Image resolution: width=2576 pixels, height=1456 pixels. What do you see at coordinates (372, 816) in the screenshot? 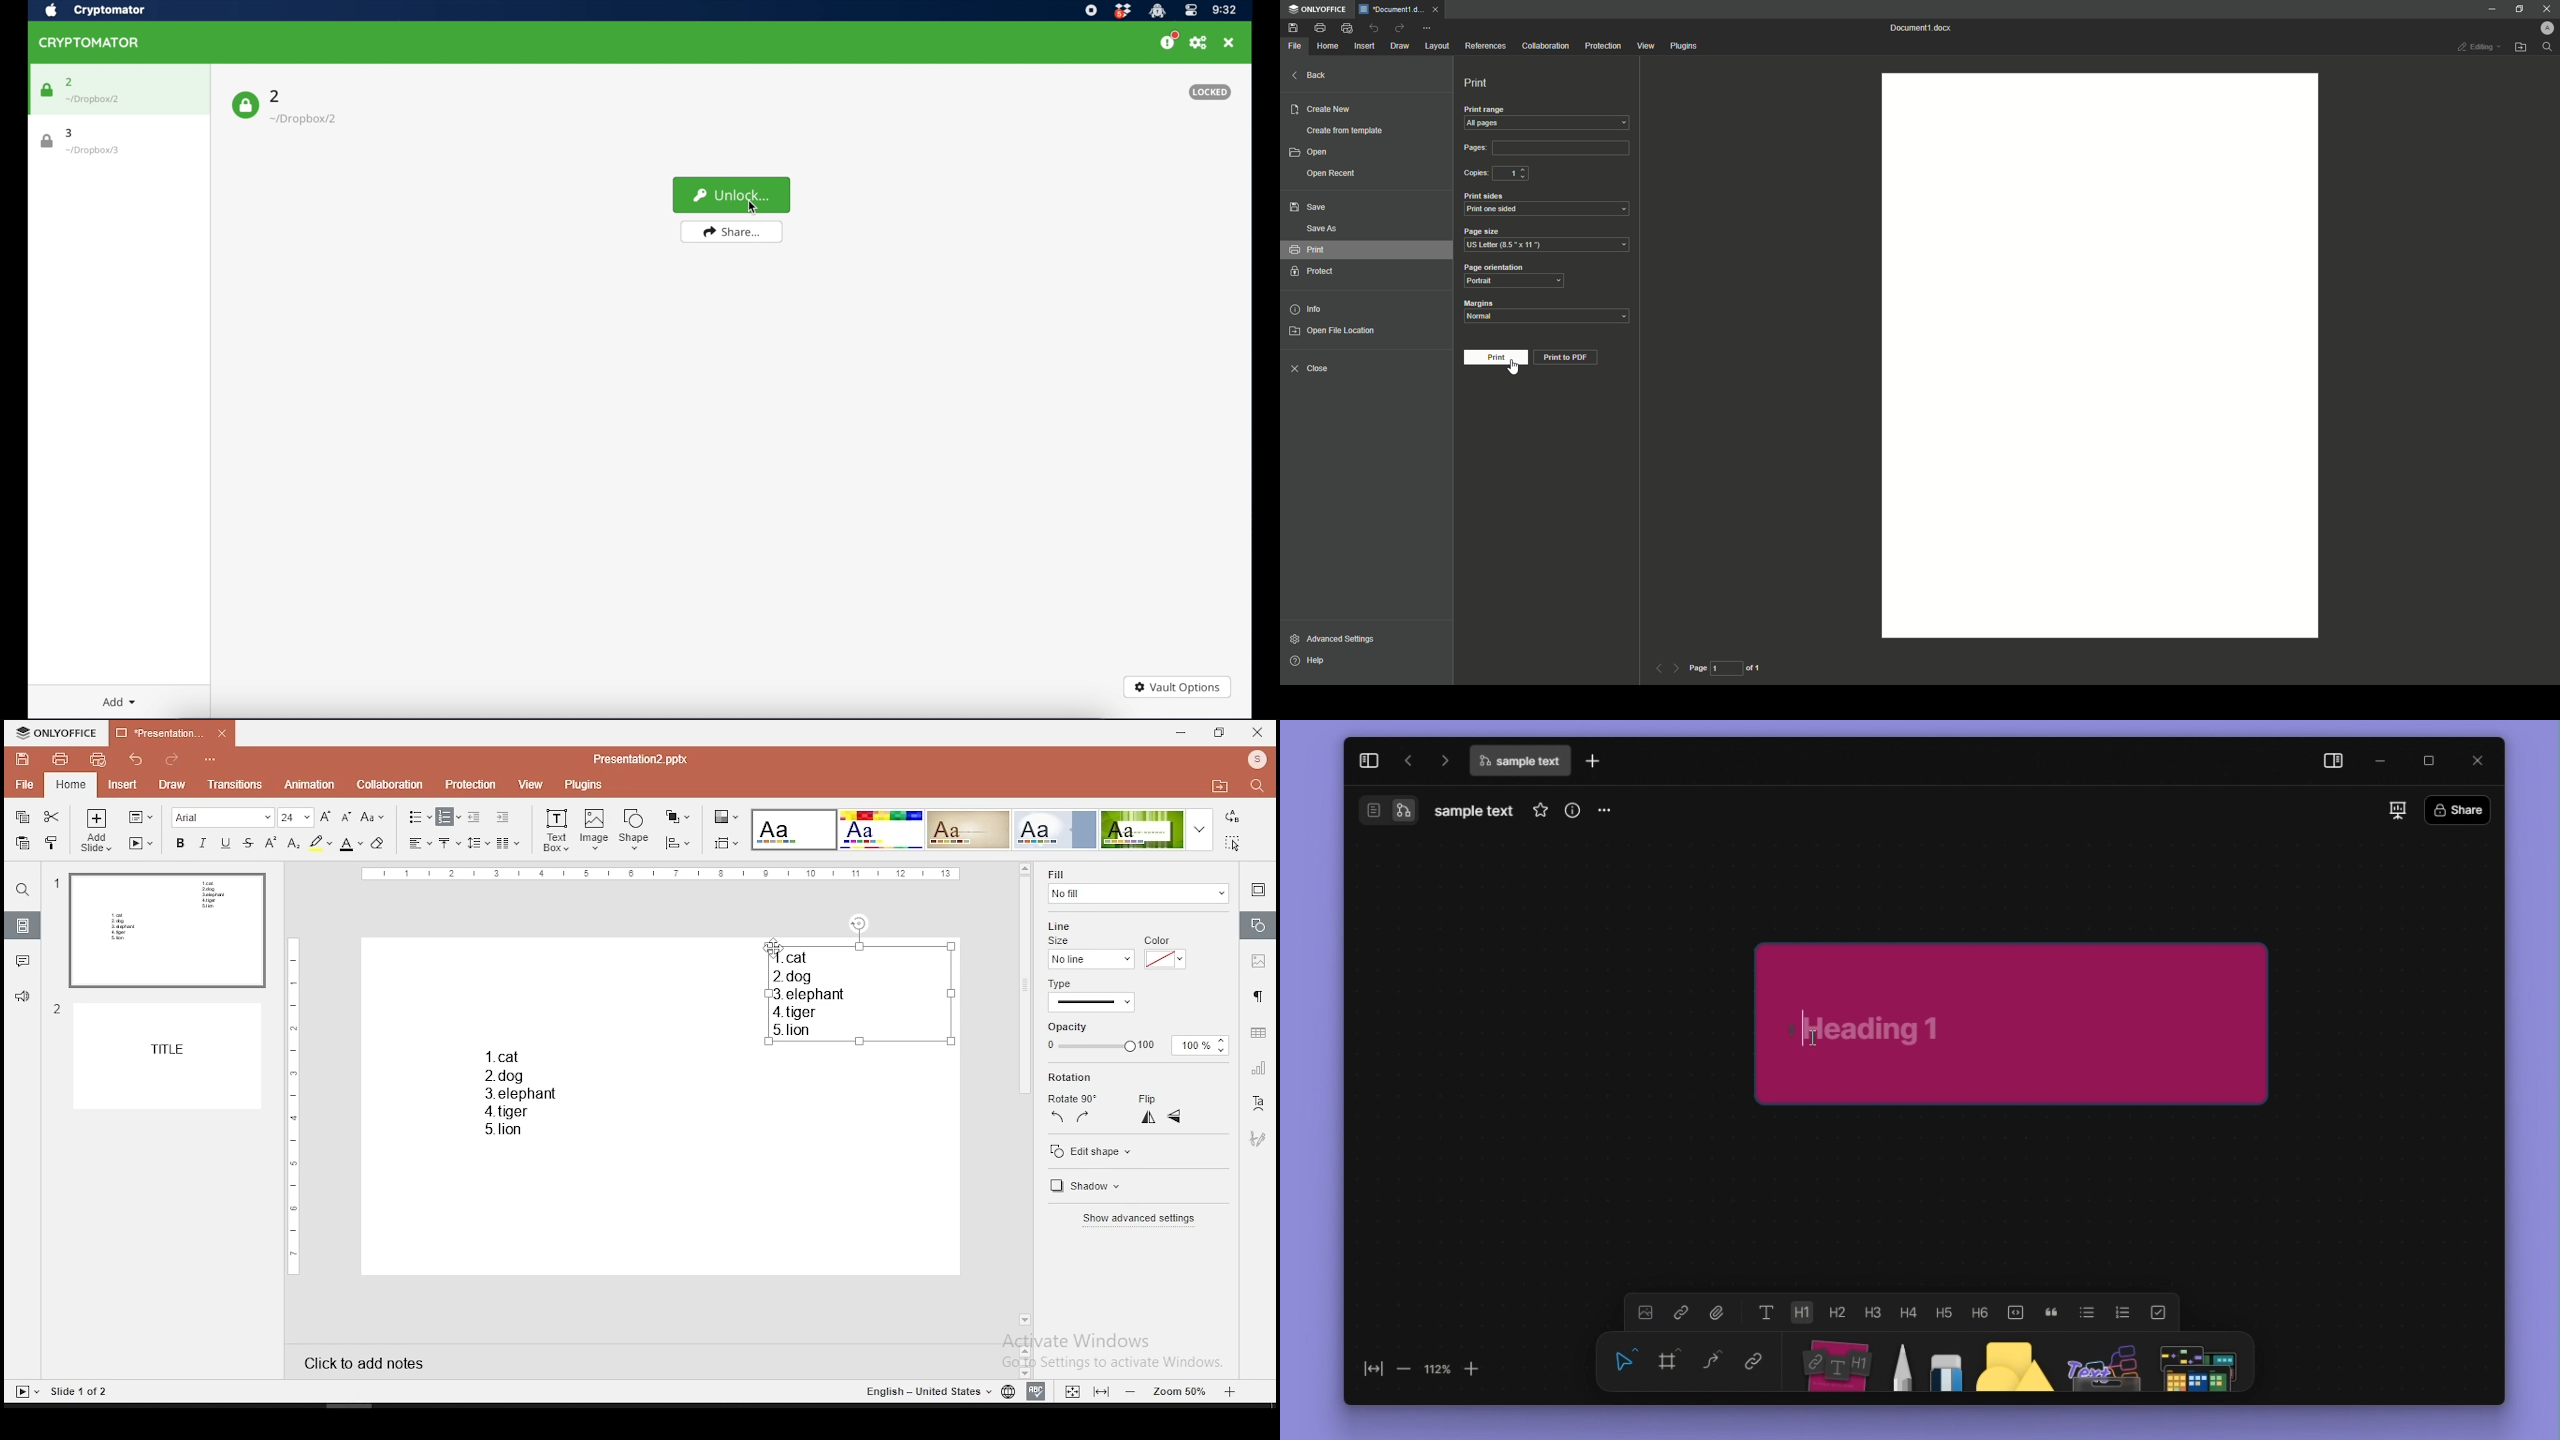
I see `change case` at bounding box center [372, 816].